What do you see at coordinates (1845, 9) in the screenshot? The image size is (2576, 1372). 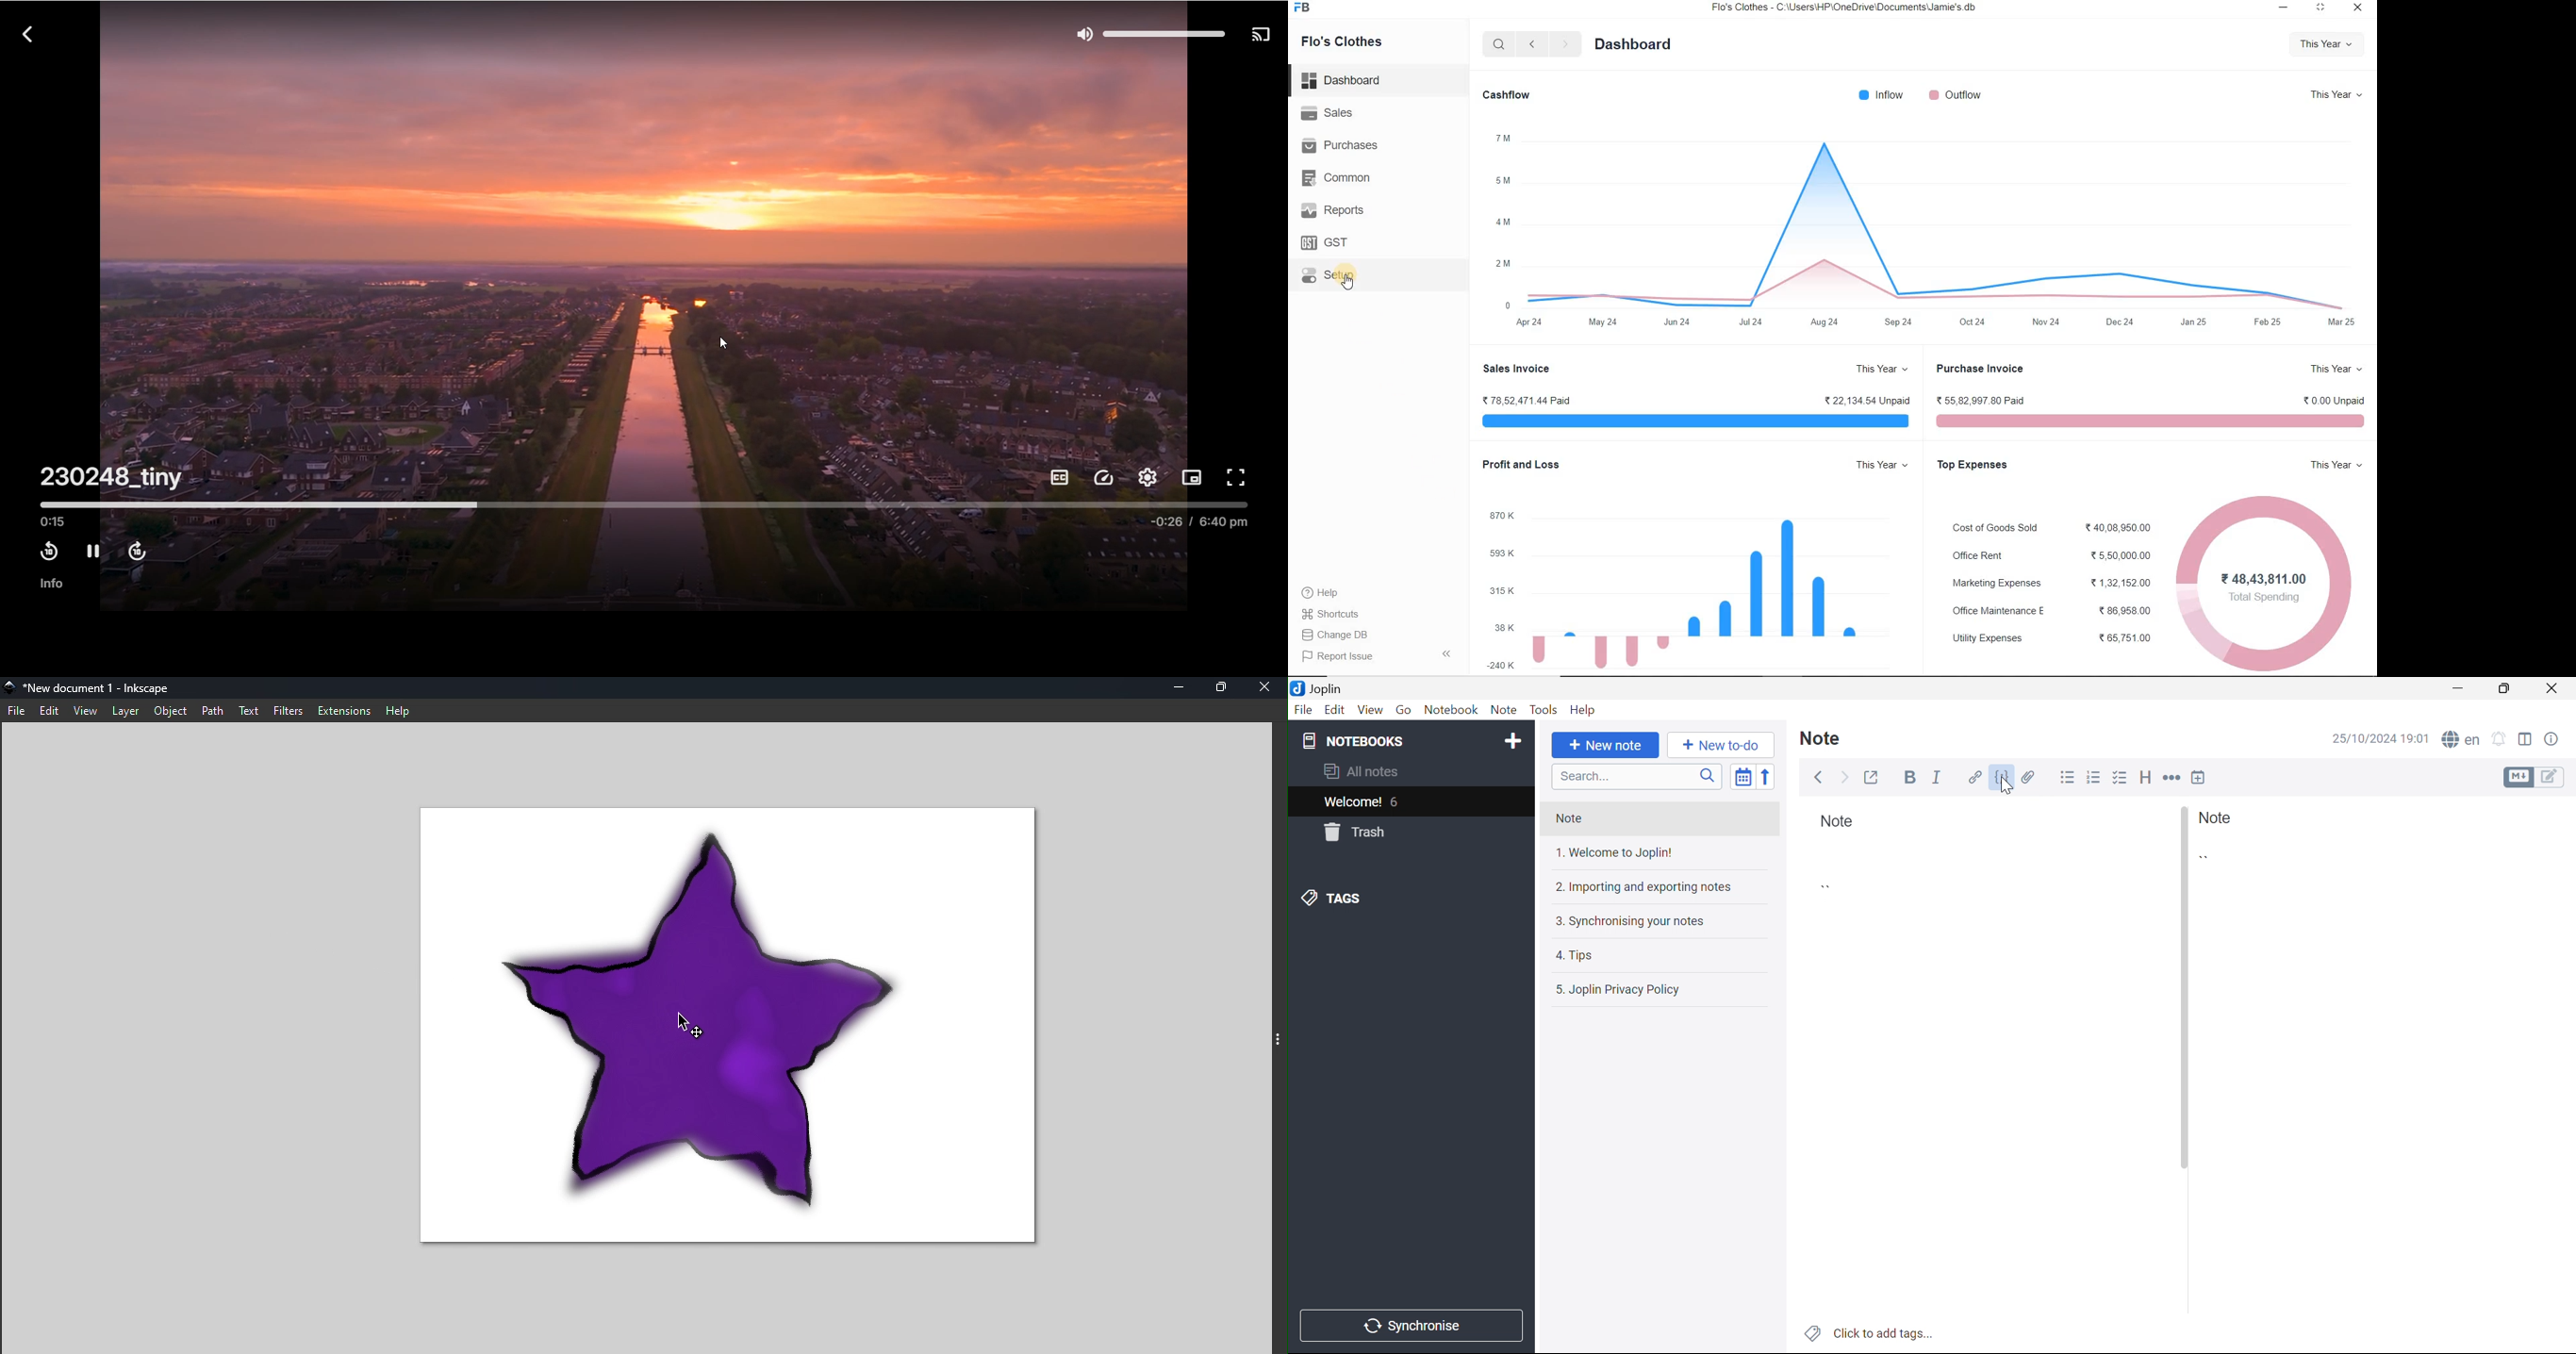 I see `Flo's Clothes - C:\Users\HP\OneDrive\Documents\Jamie's.db` at bounding box center [1845, 9].